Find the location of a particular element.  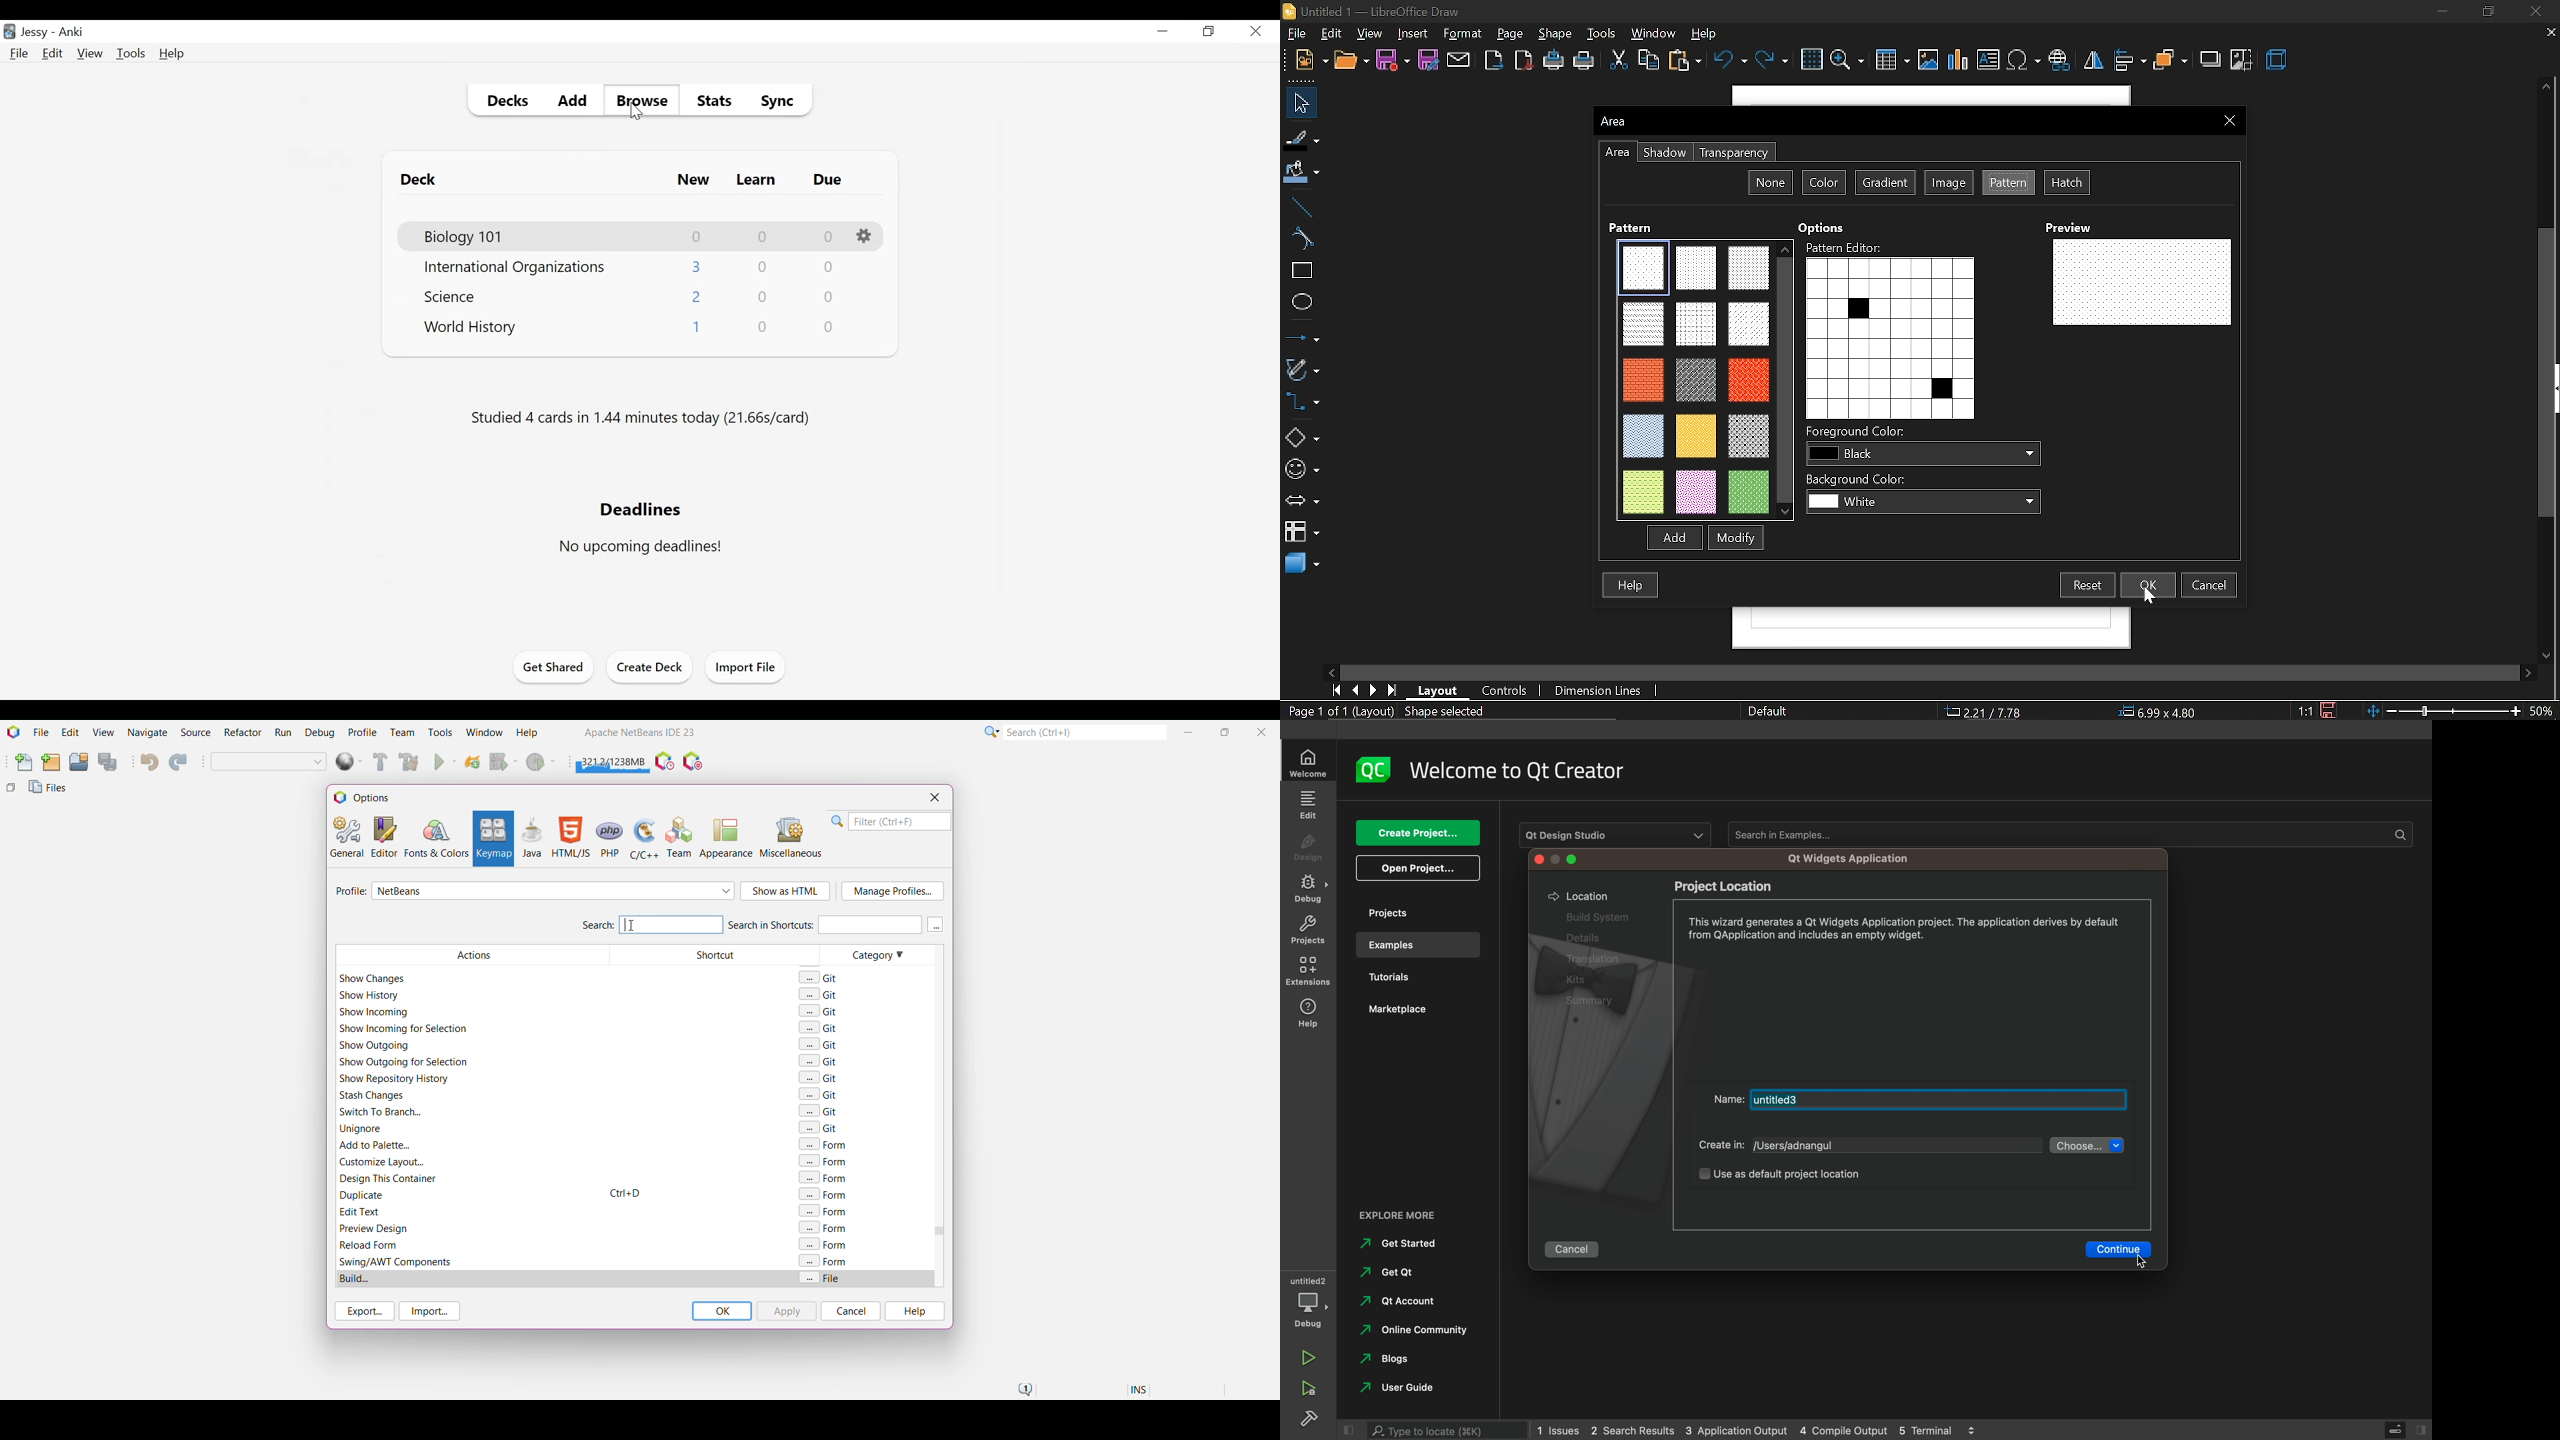

copy is located at coordinates (1650, 62).